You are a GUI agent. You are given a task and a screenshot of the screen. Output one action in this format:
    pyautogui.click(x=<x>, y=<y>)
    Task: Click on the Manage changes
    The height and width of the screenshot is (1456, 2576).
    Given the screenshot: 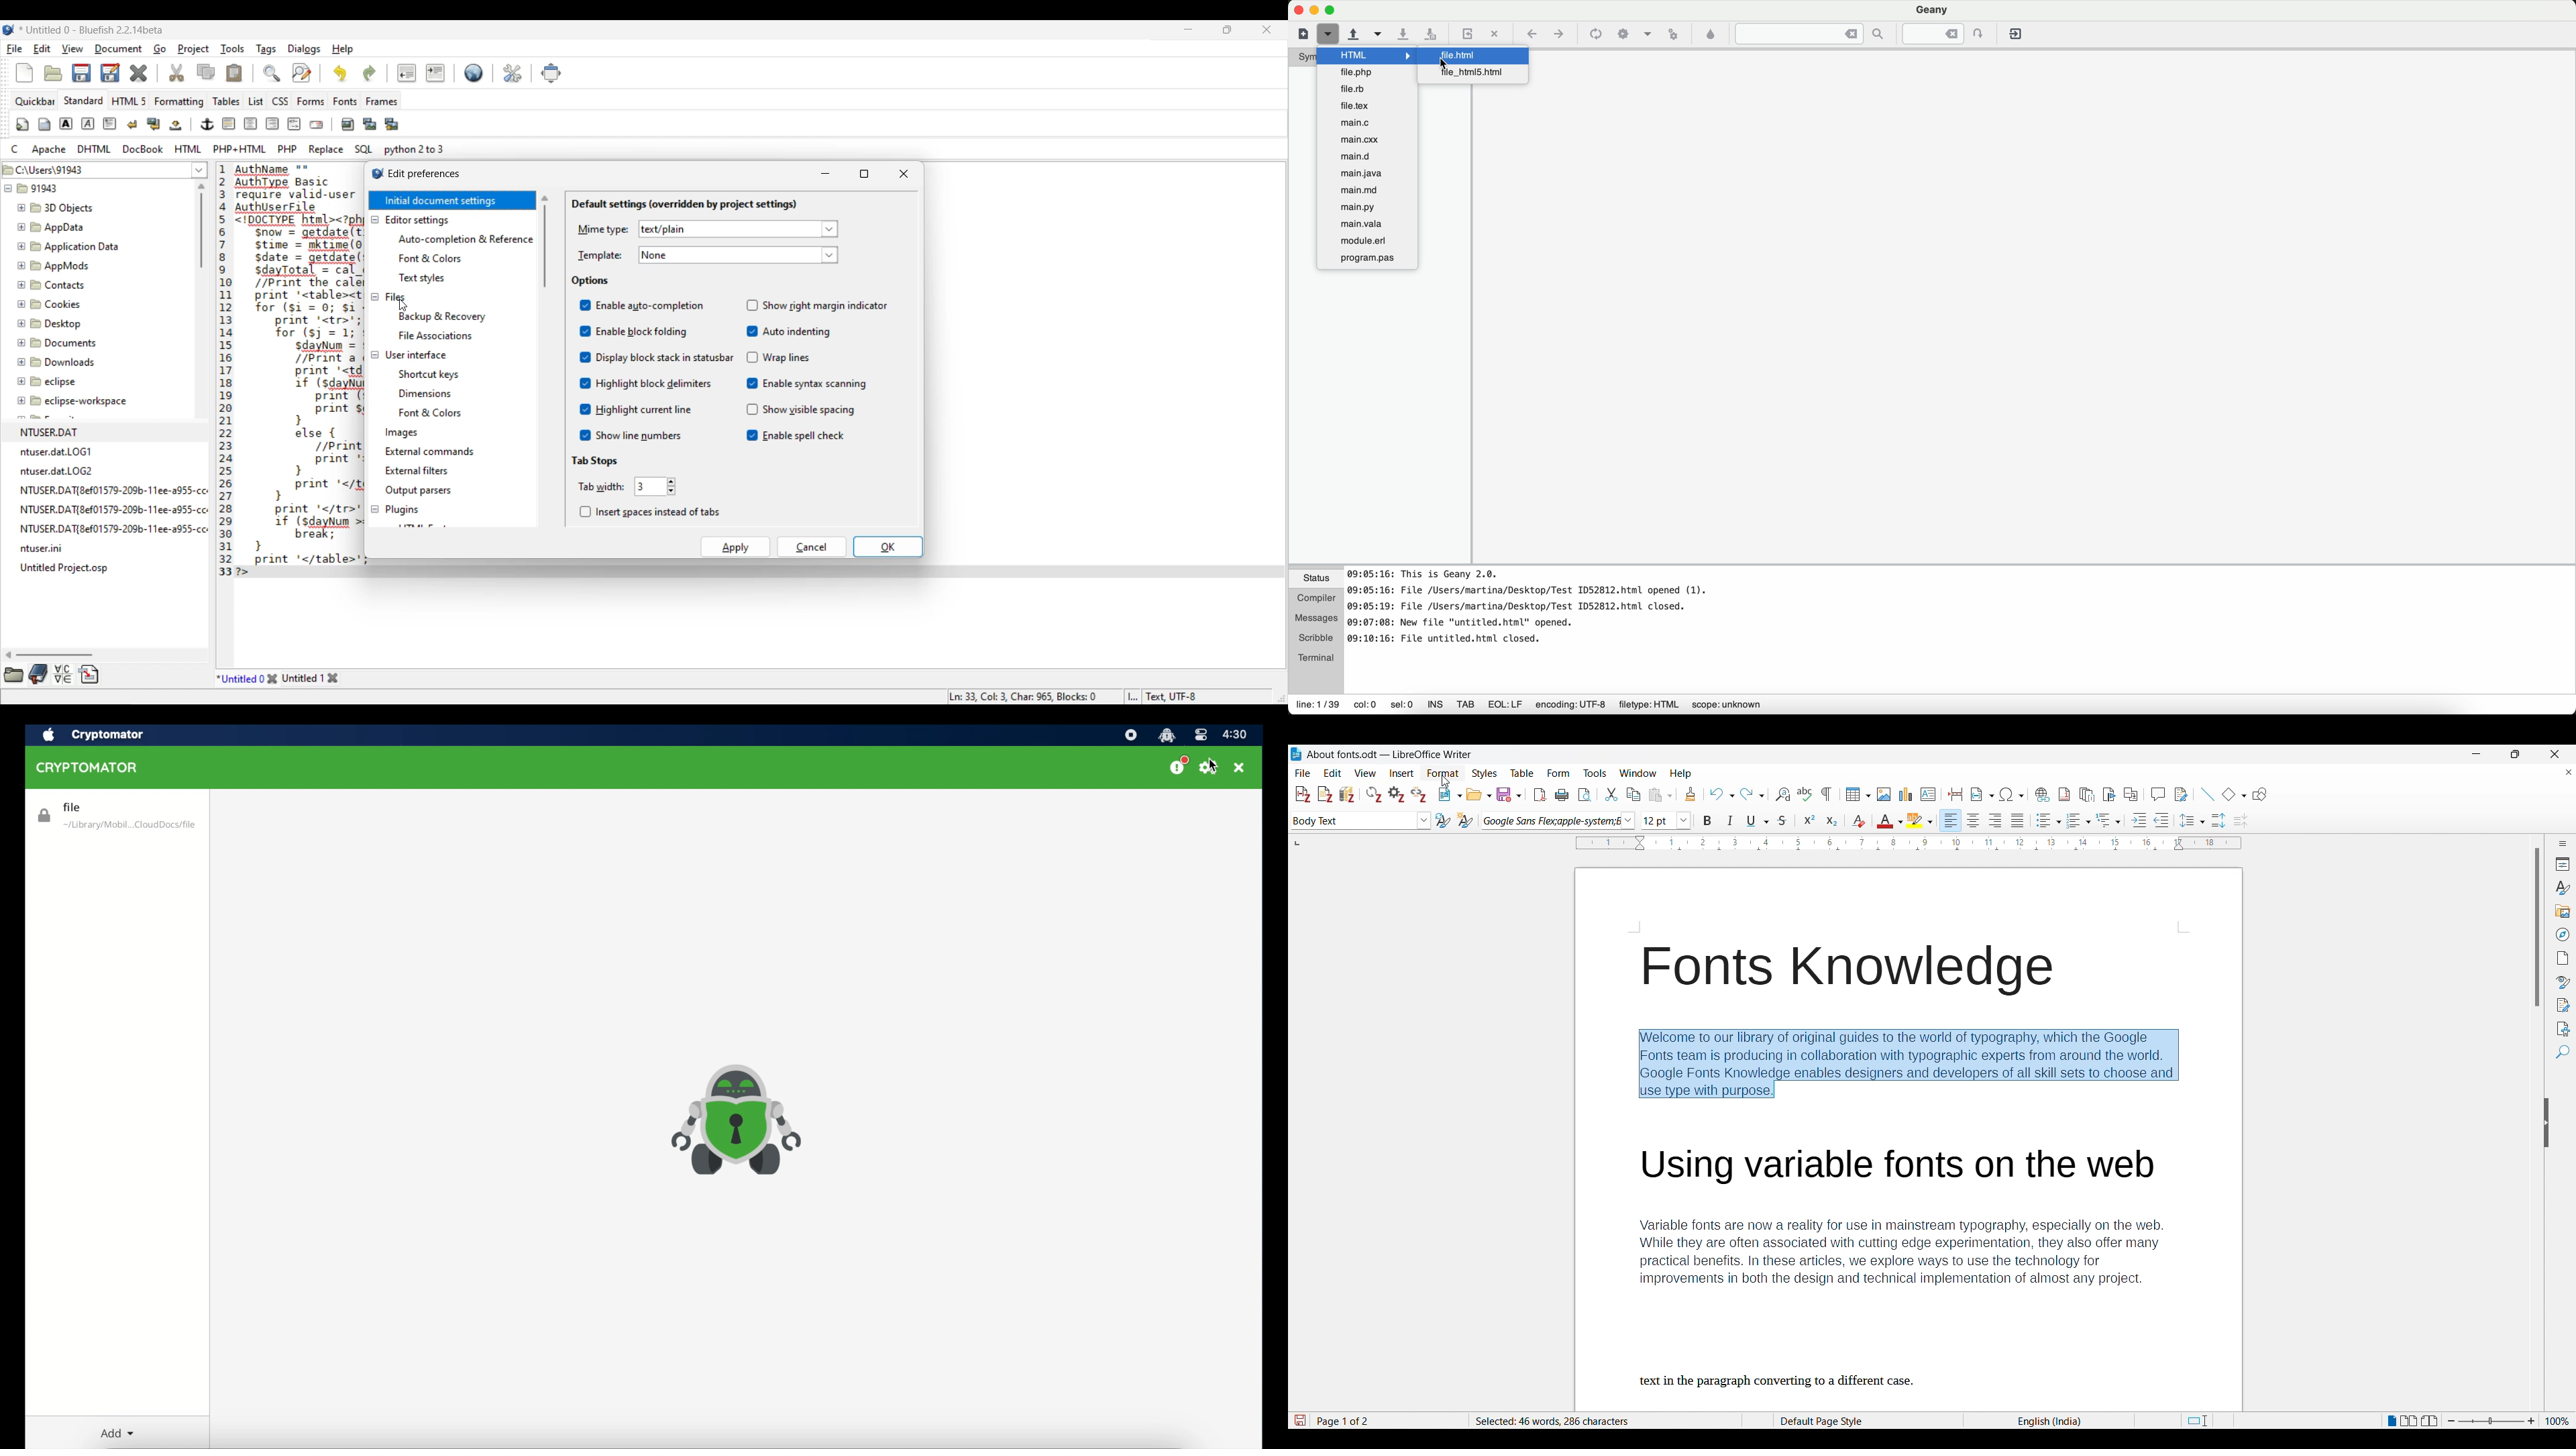 What is the action you would take?
    pyautogui.click(x=2563, y=1006)
    